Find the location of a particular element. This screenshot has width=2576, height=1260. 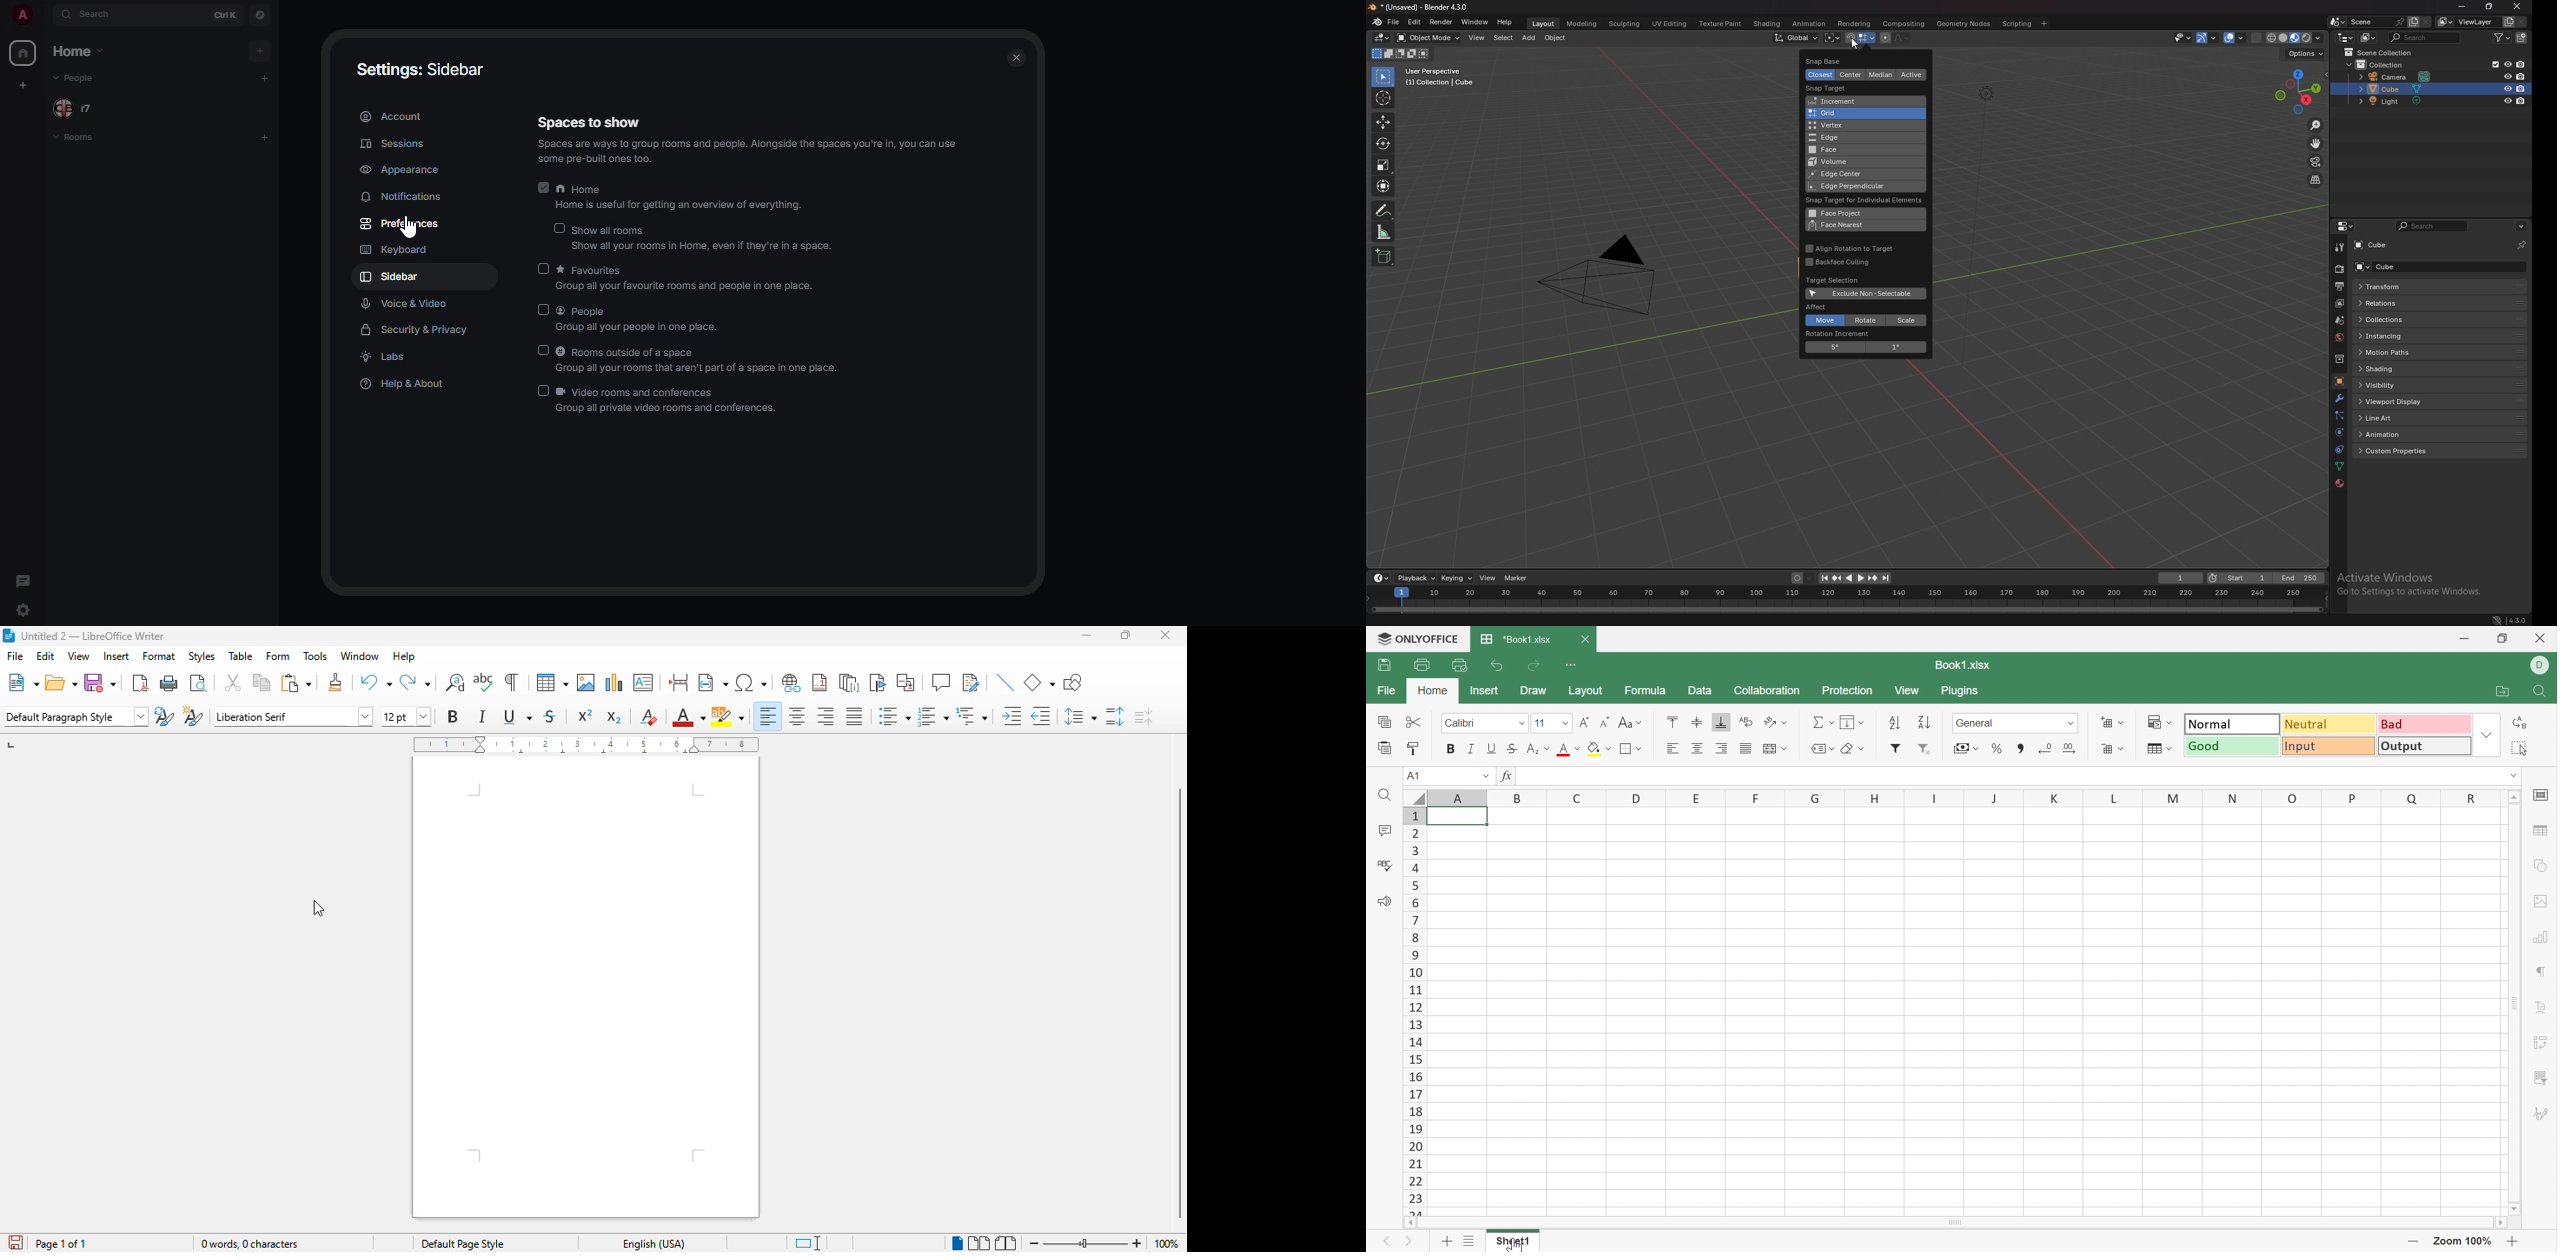

disable in renders is located at coordinates (2522, 101).